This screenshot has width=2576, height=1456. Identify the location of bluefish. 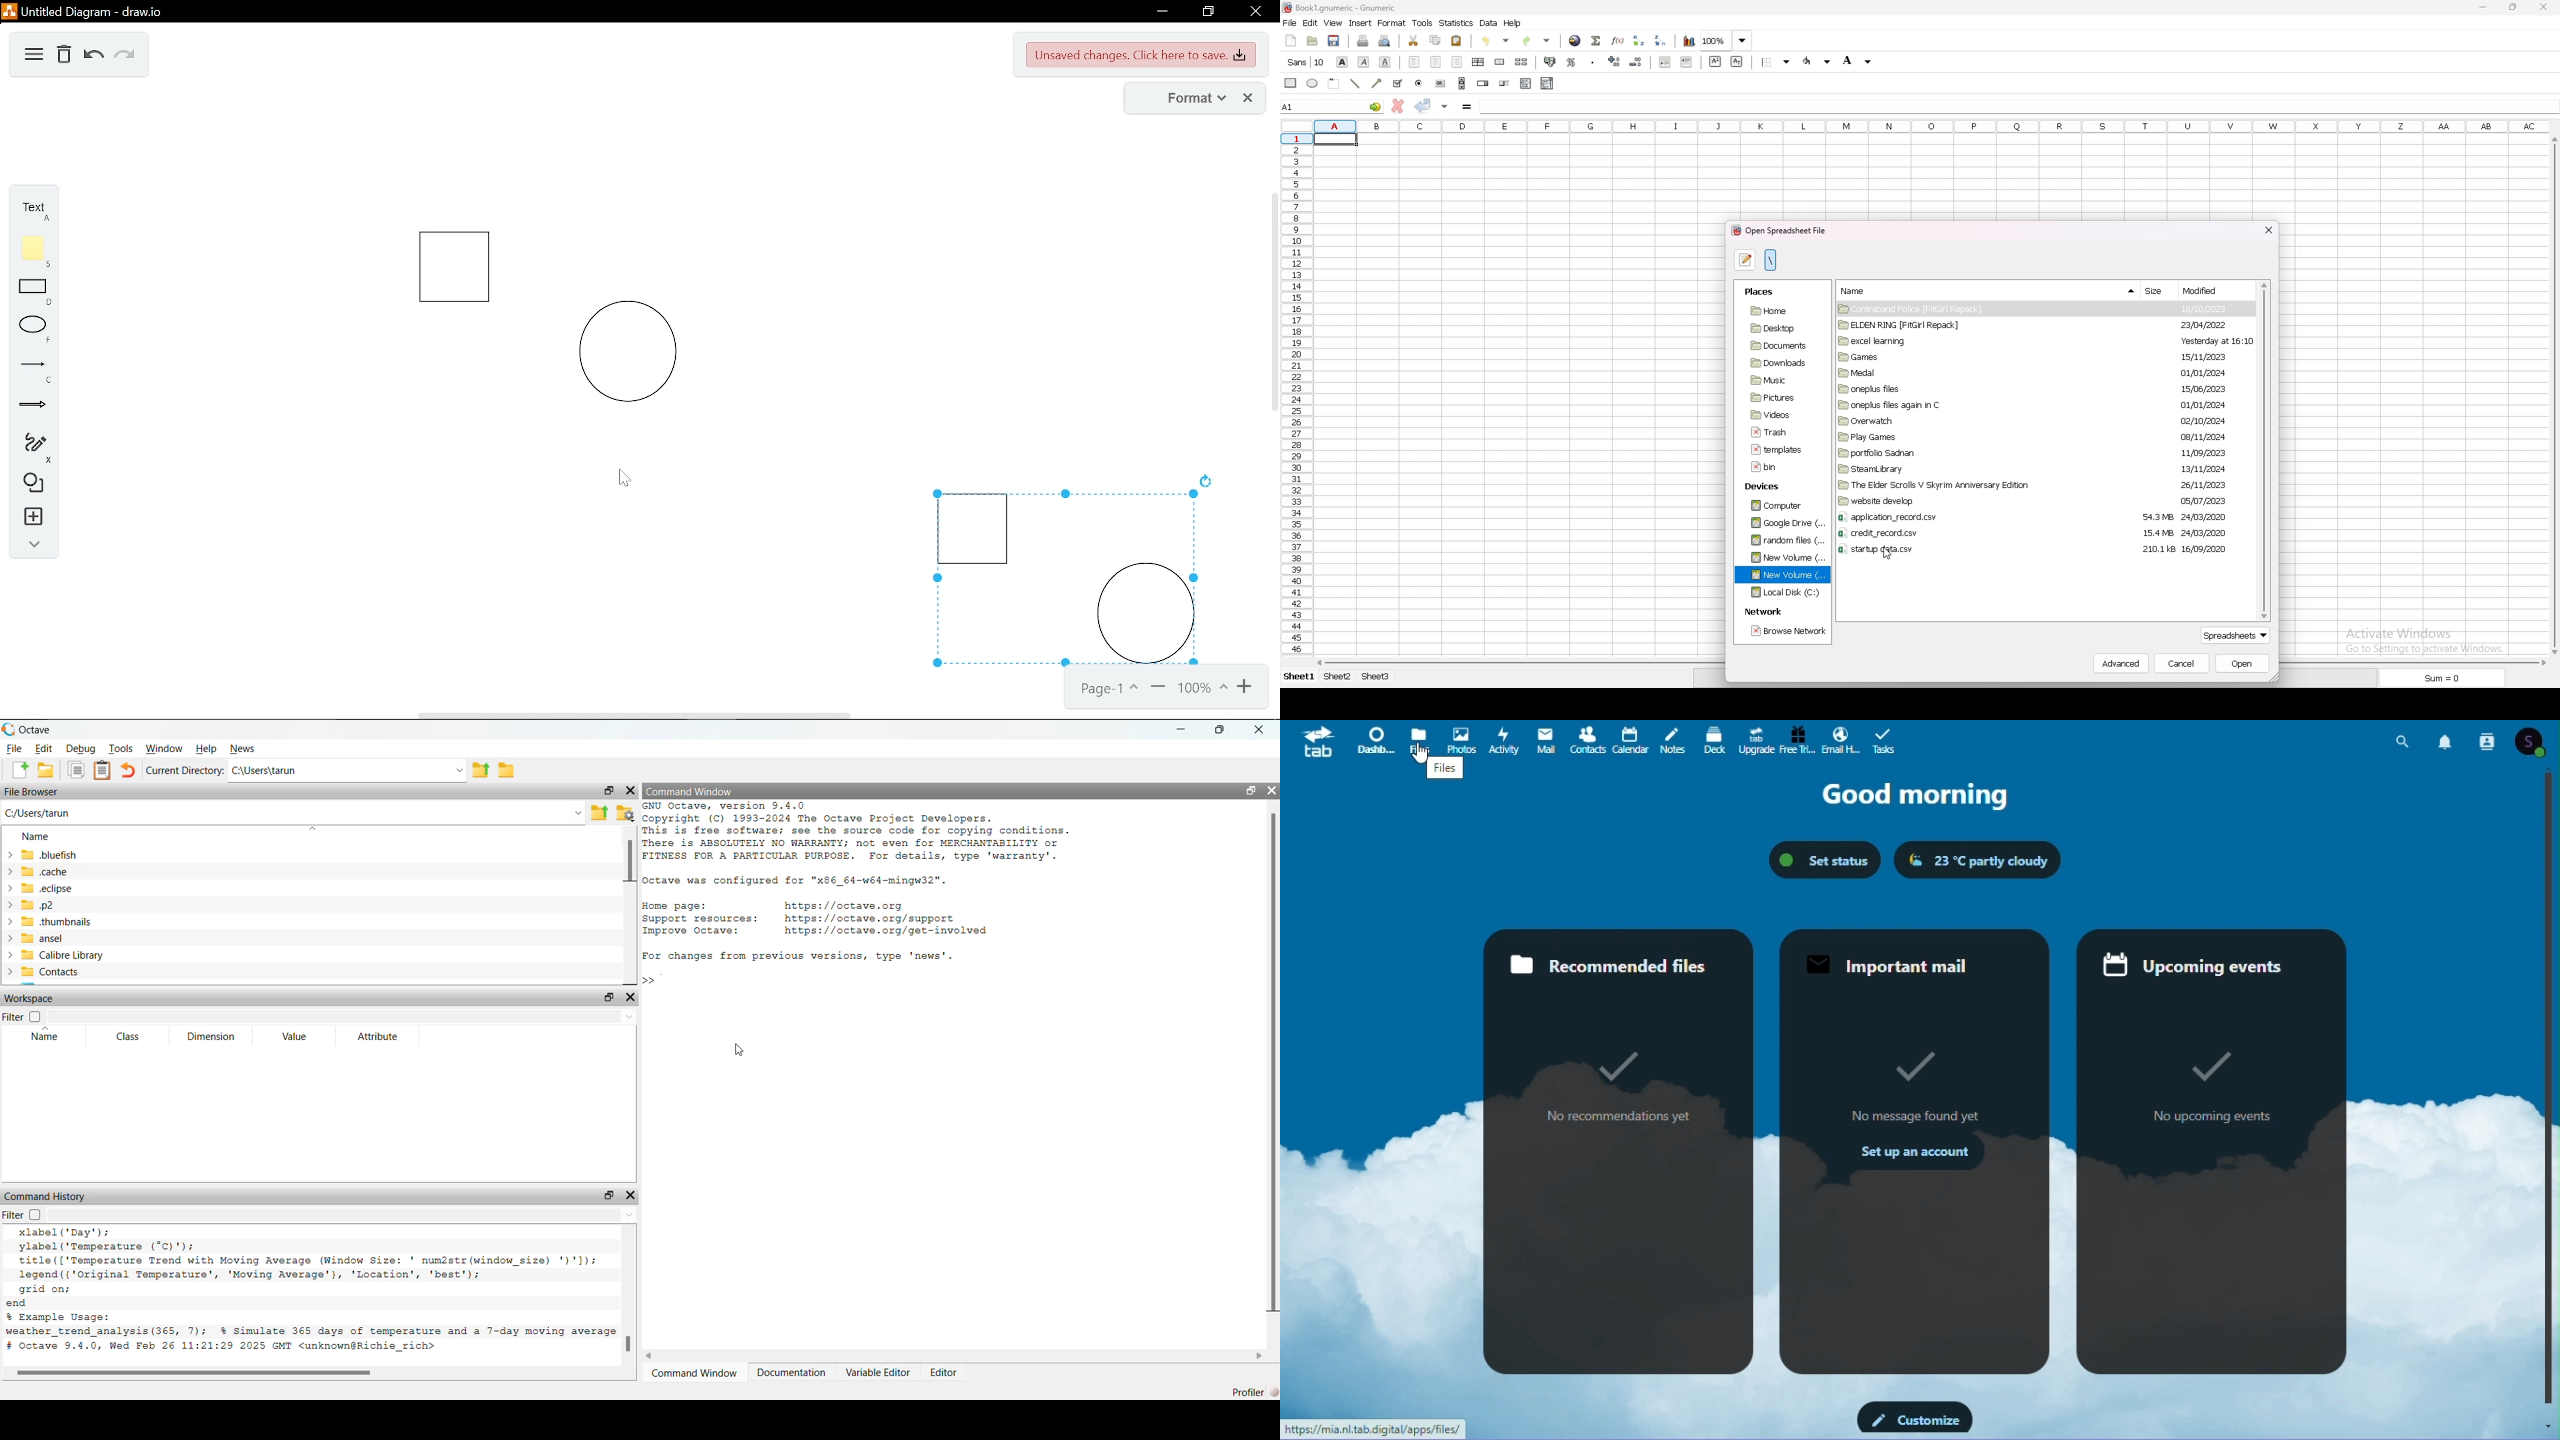
(47, 854).